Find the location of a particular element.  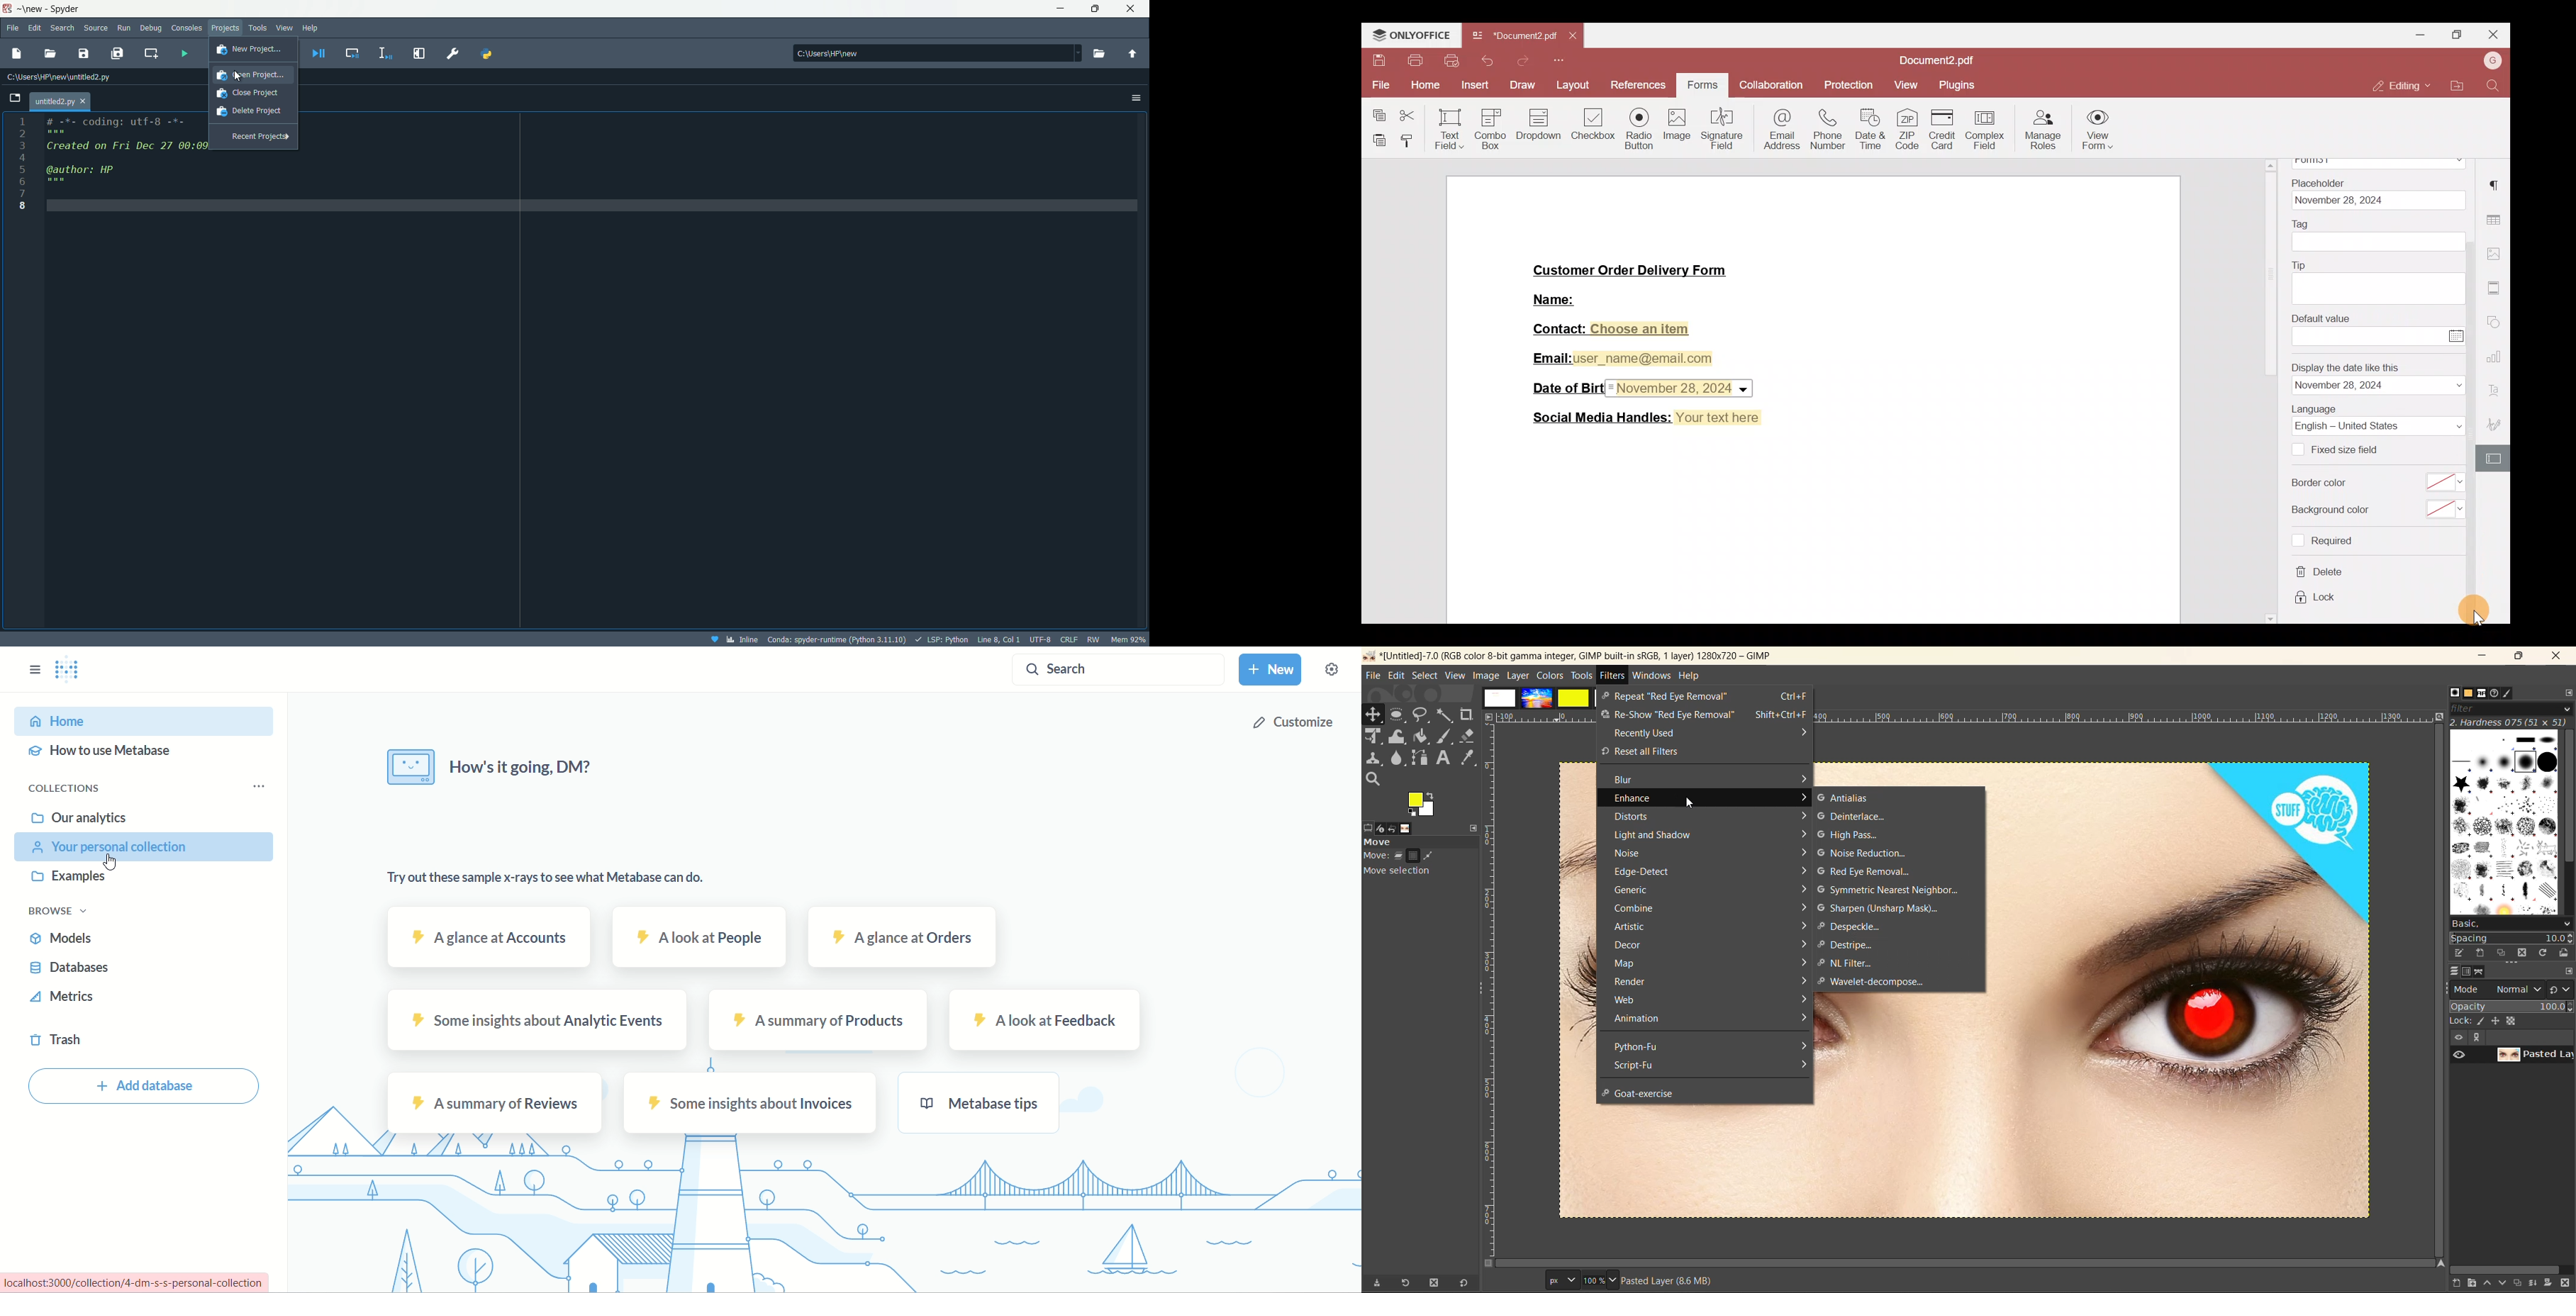

Help is located at coordinates (312, 26).